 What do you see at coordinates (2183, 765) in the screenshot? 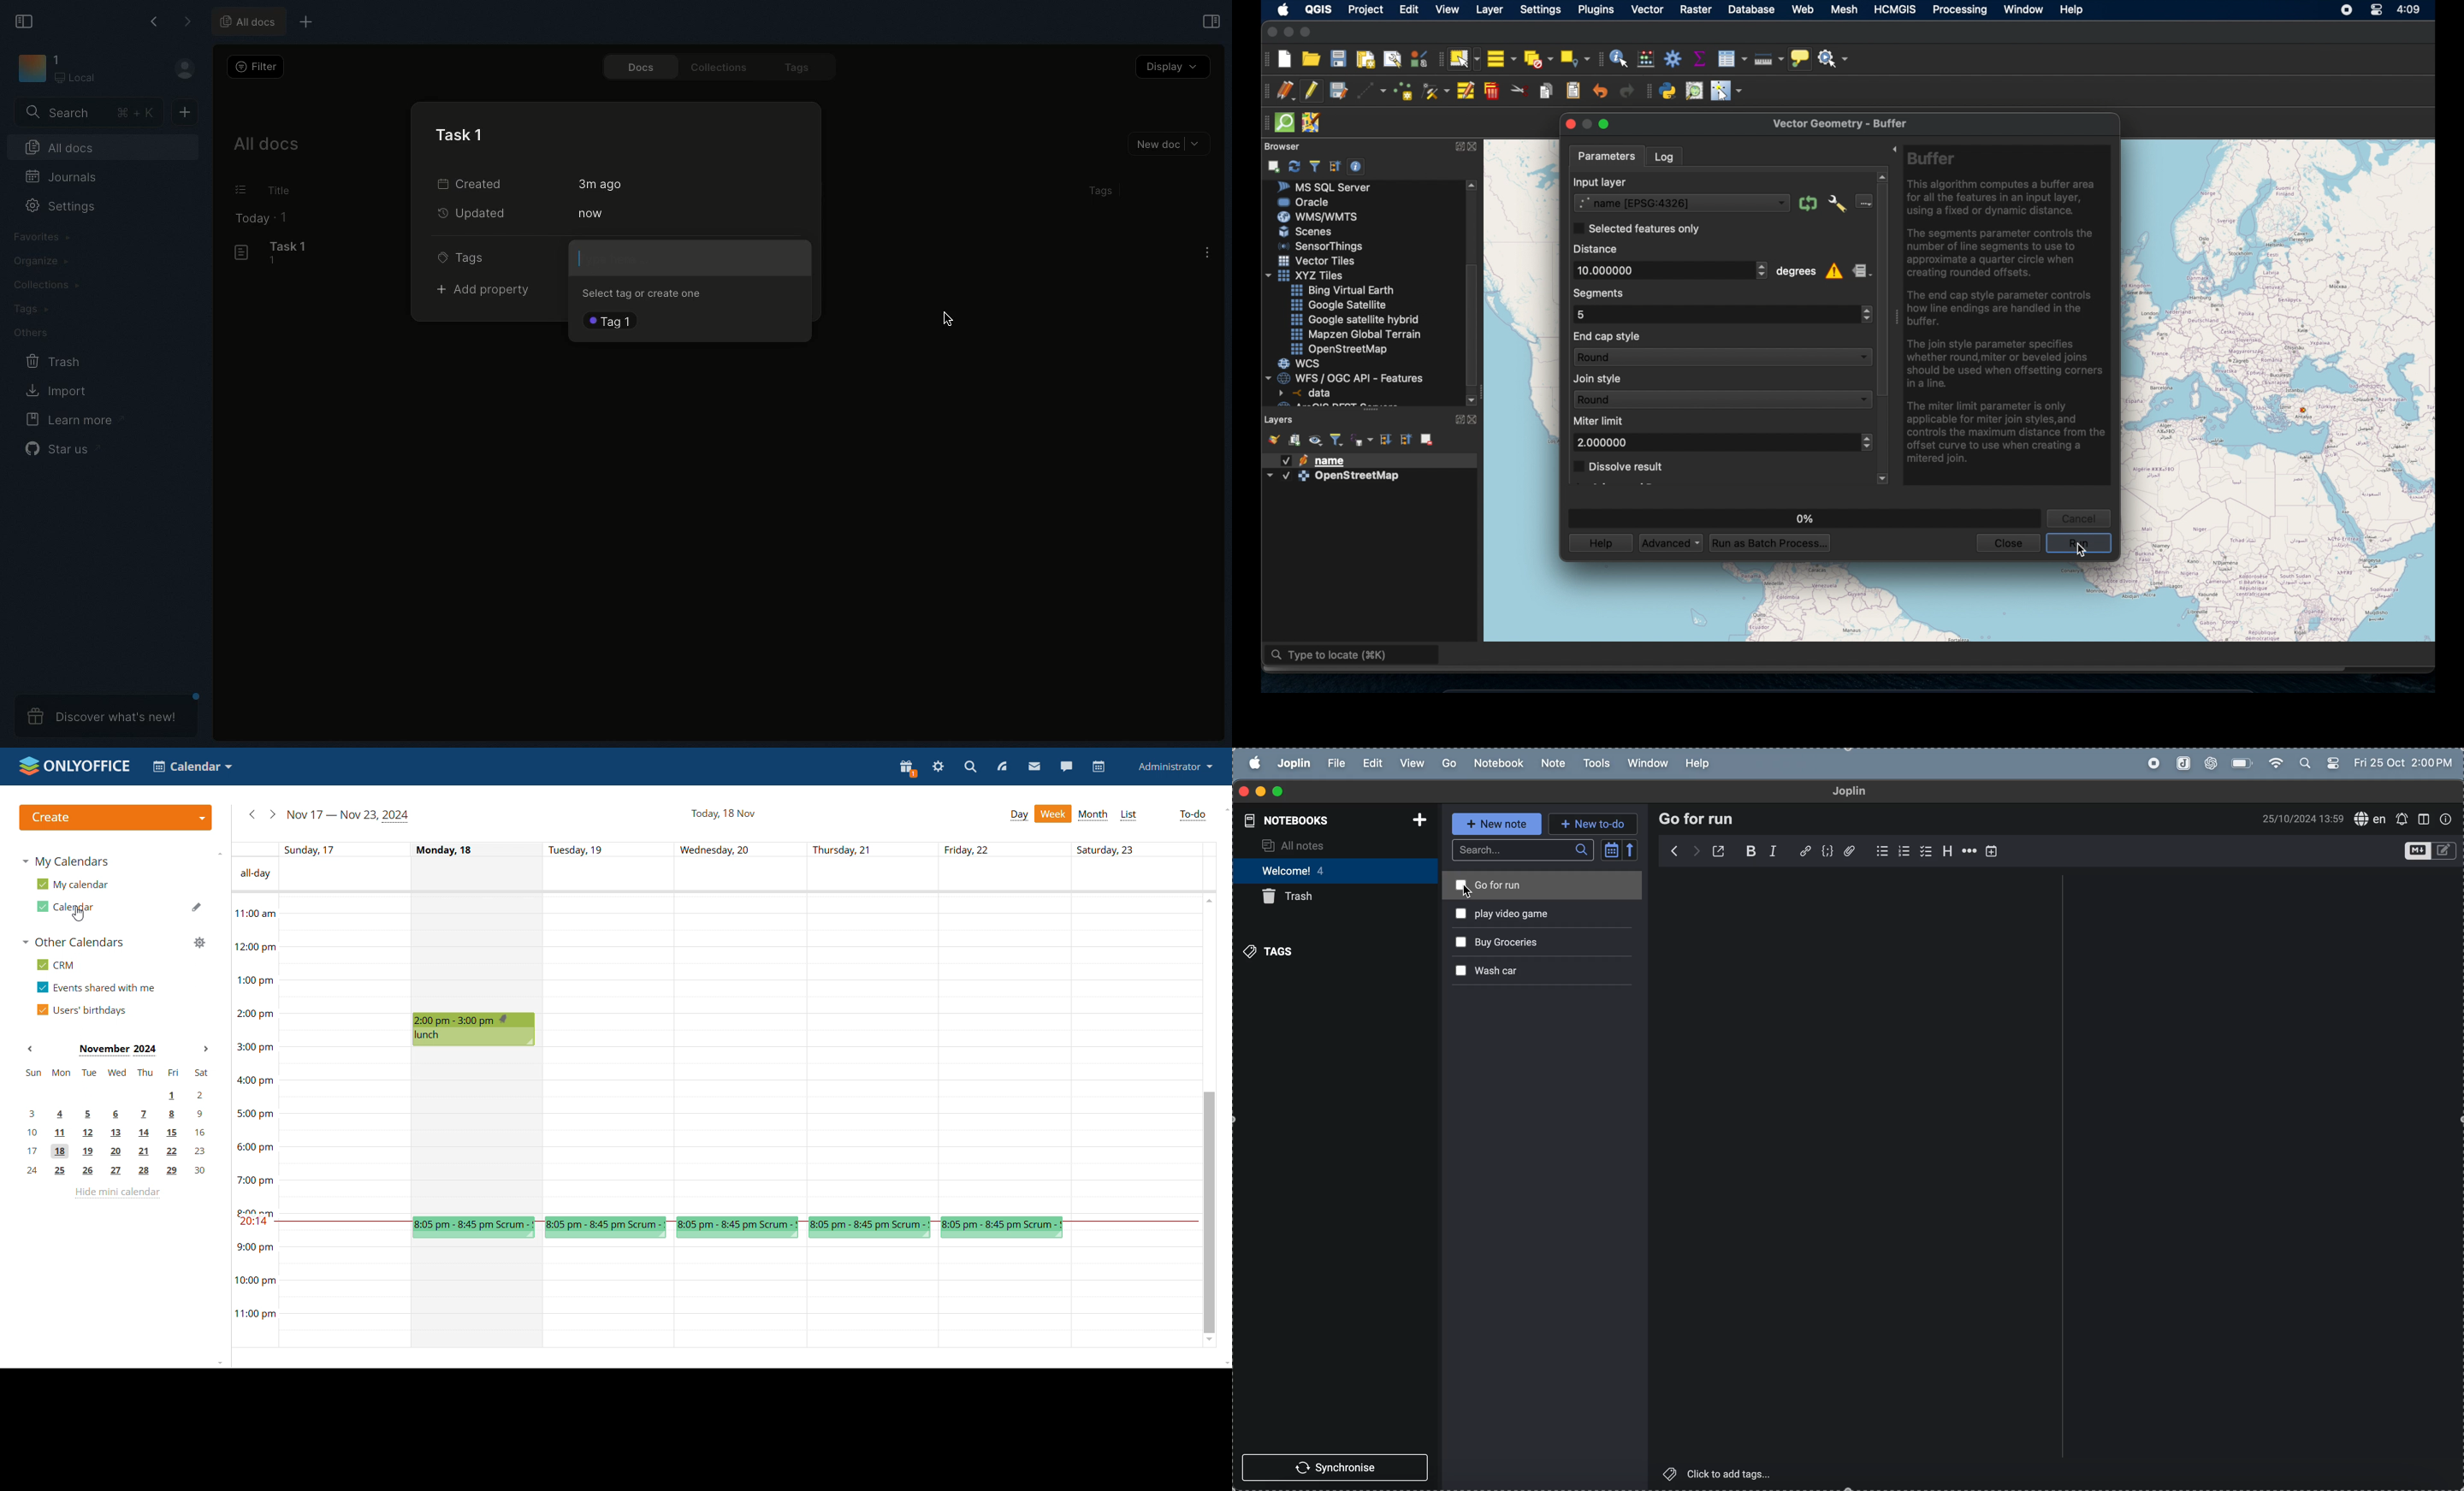
I see `joplin` at bounding box center [2183, 765].